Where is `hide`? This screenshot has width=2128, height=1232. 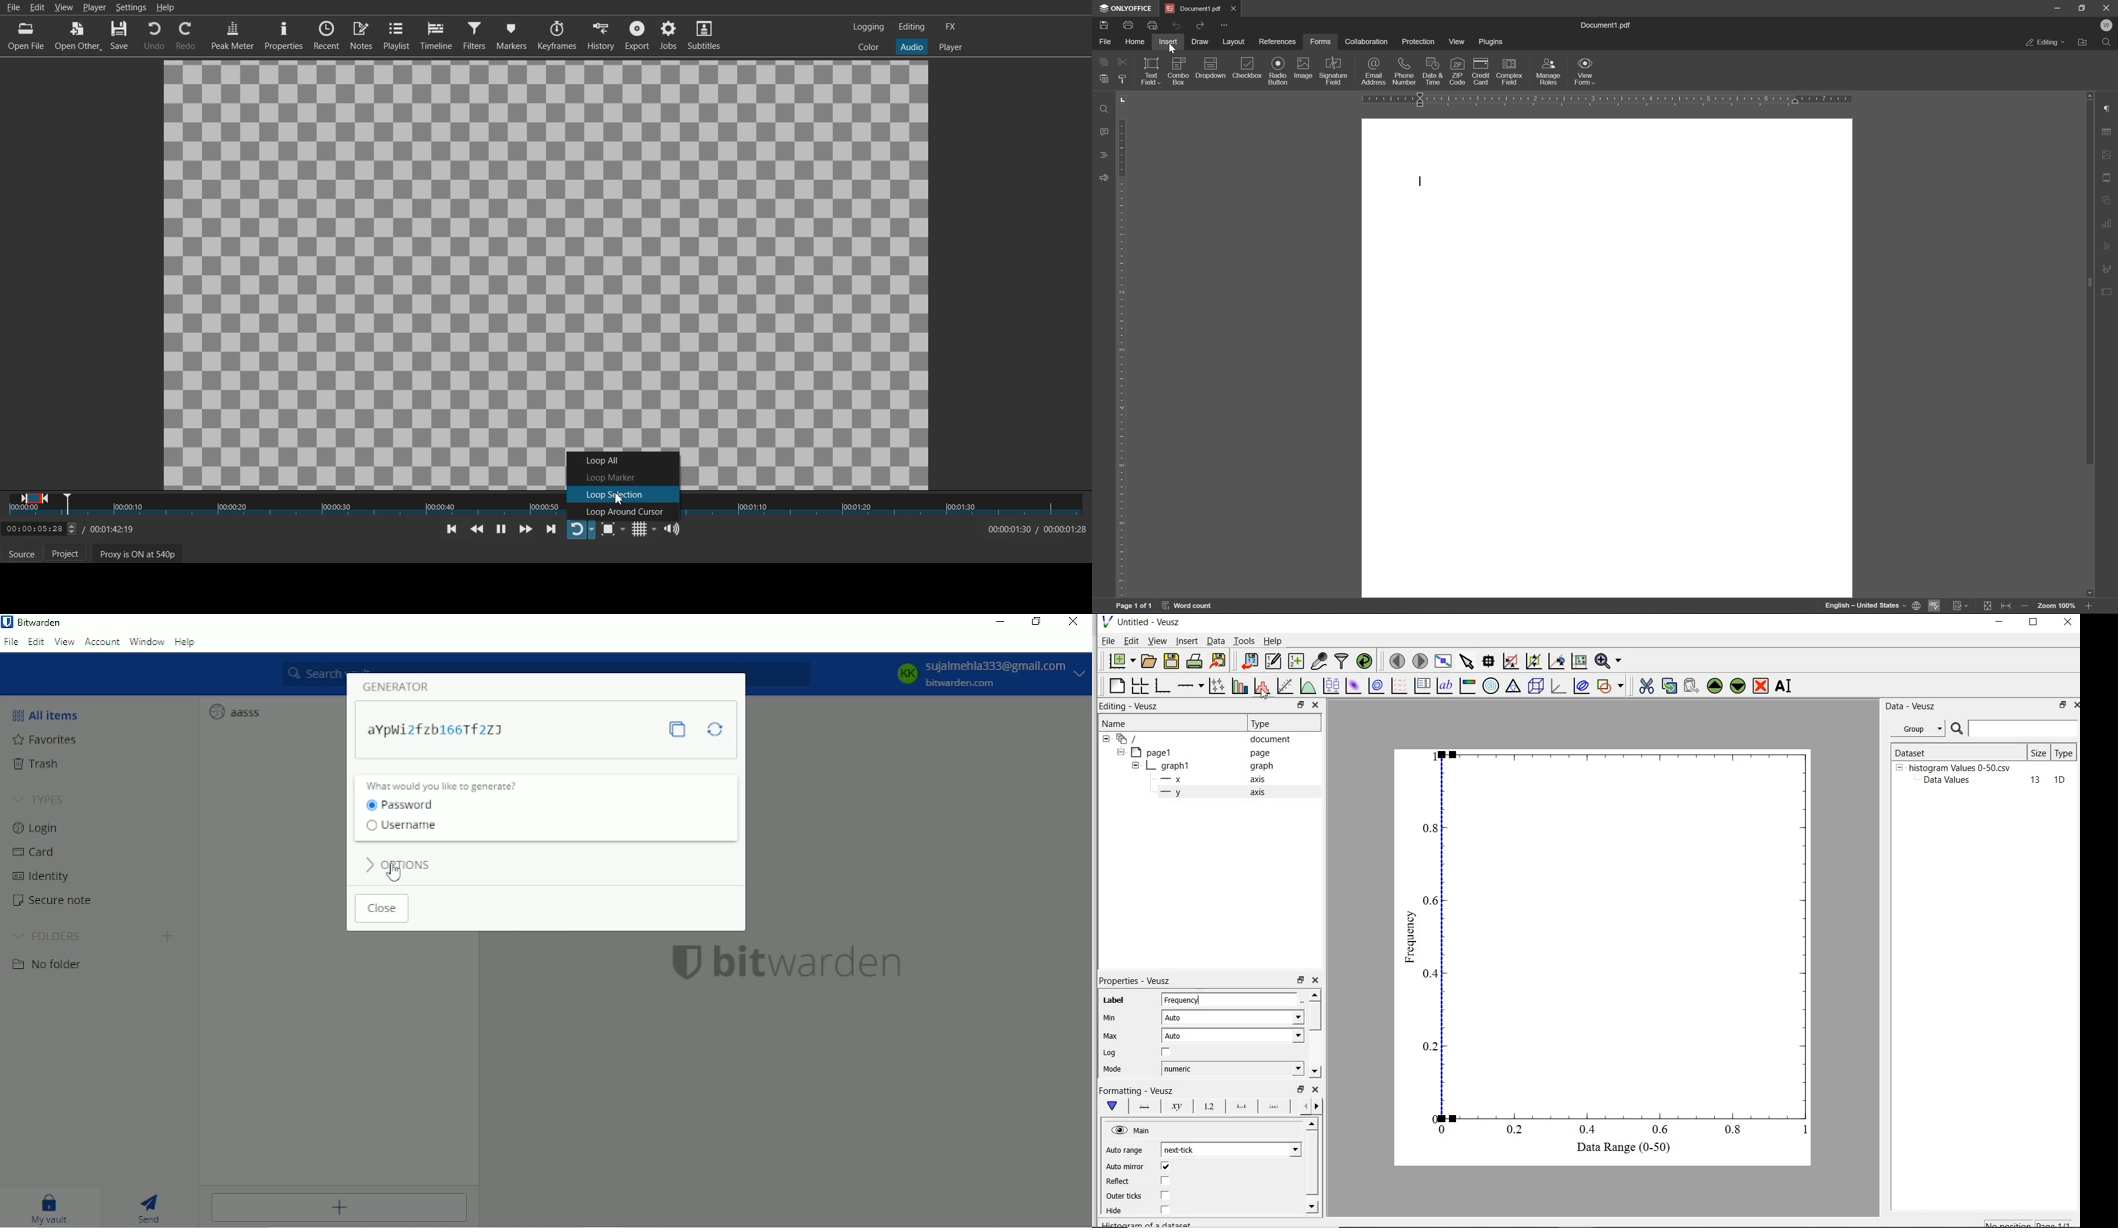
hide is located at coordinates (1136, 766).